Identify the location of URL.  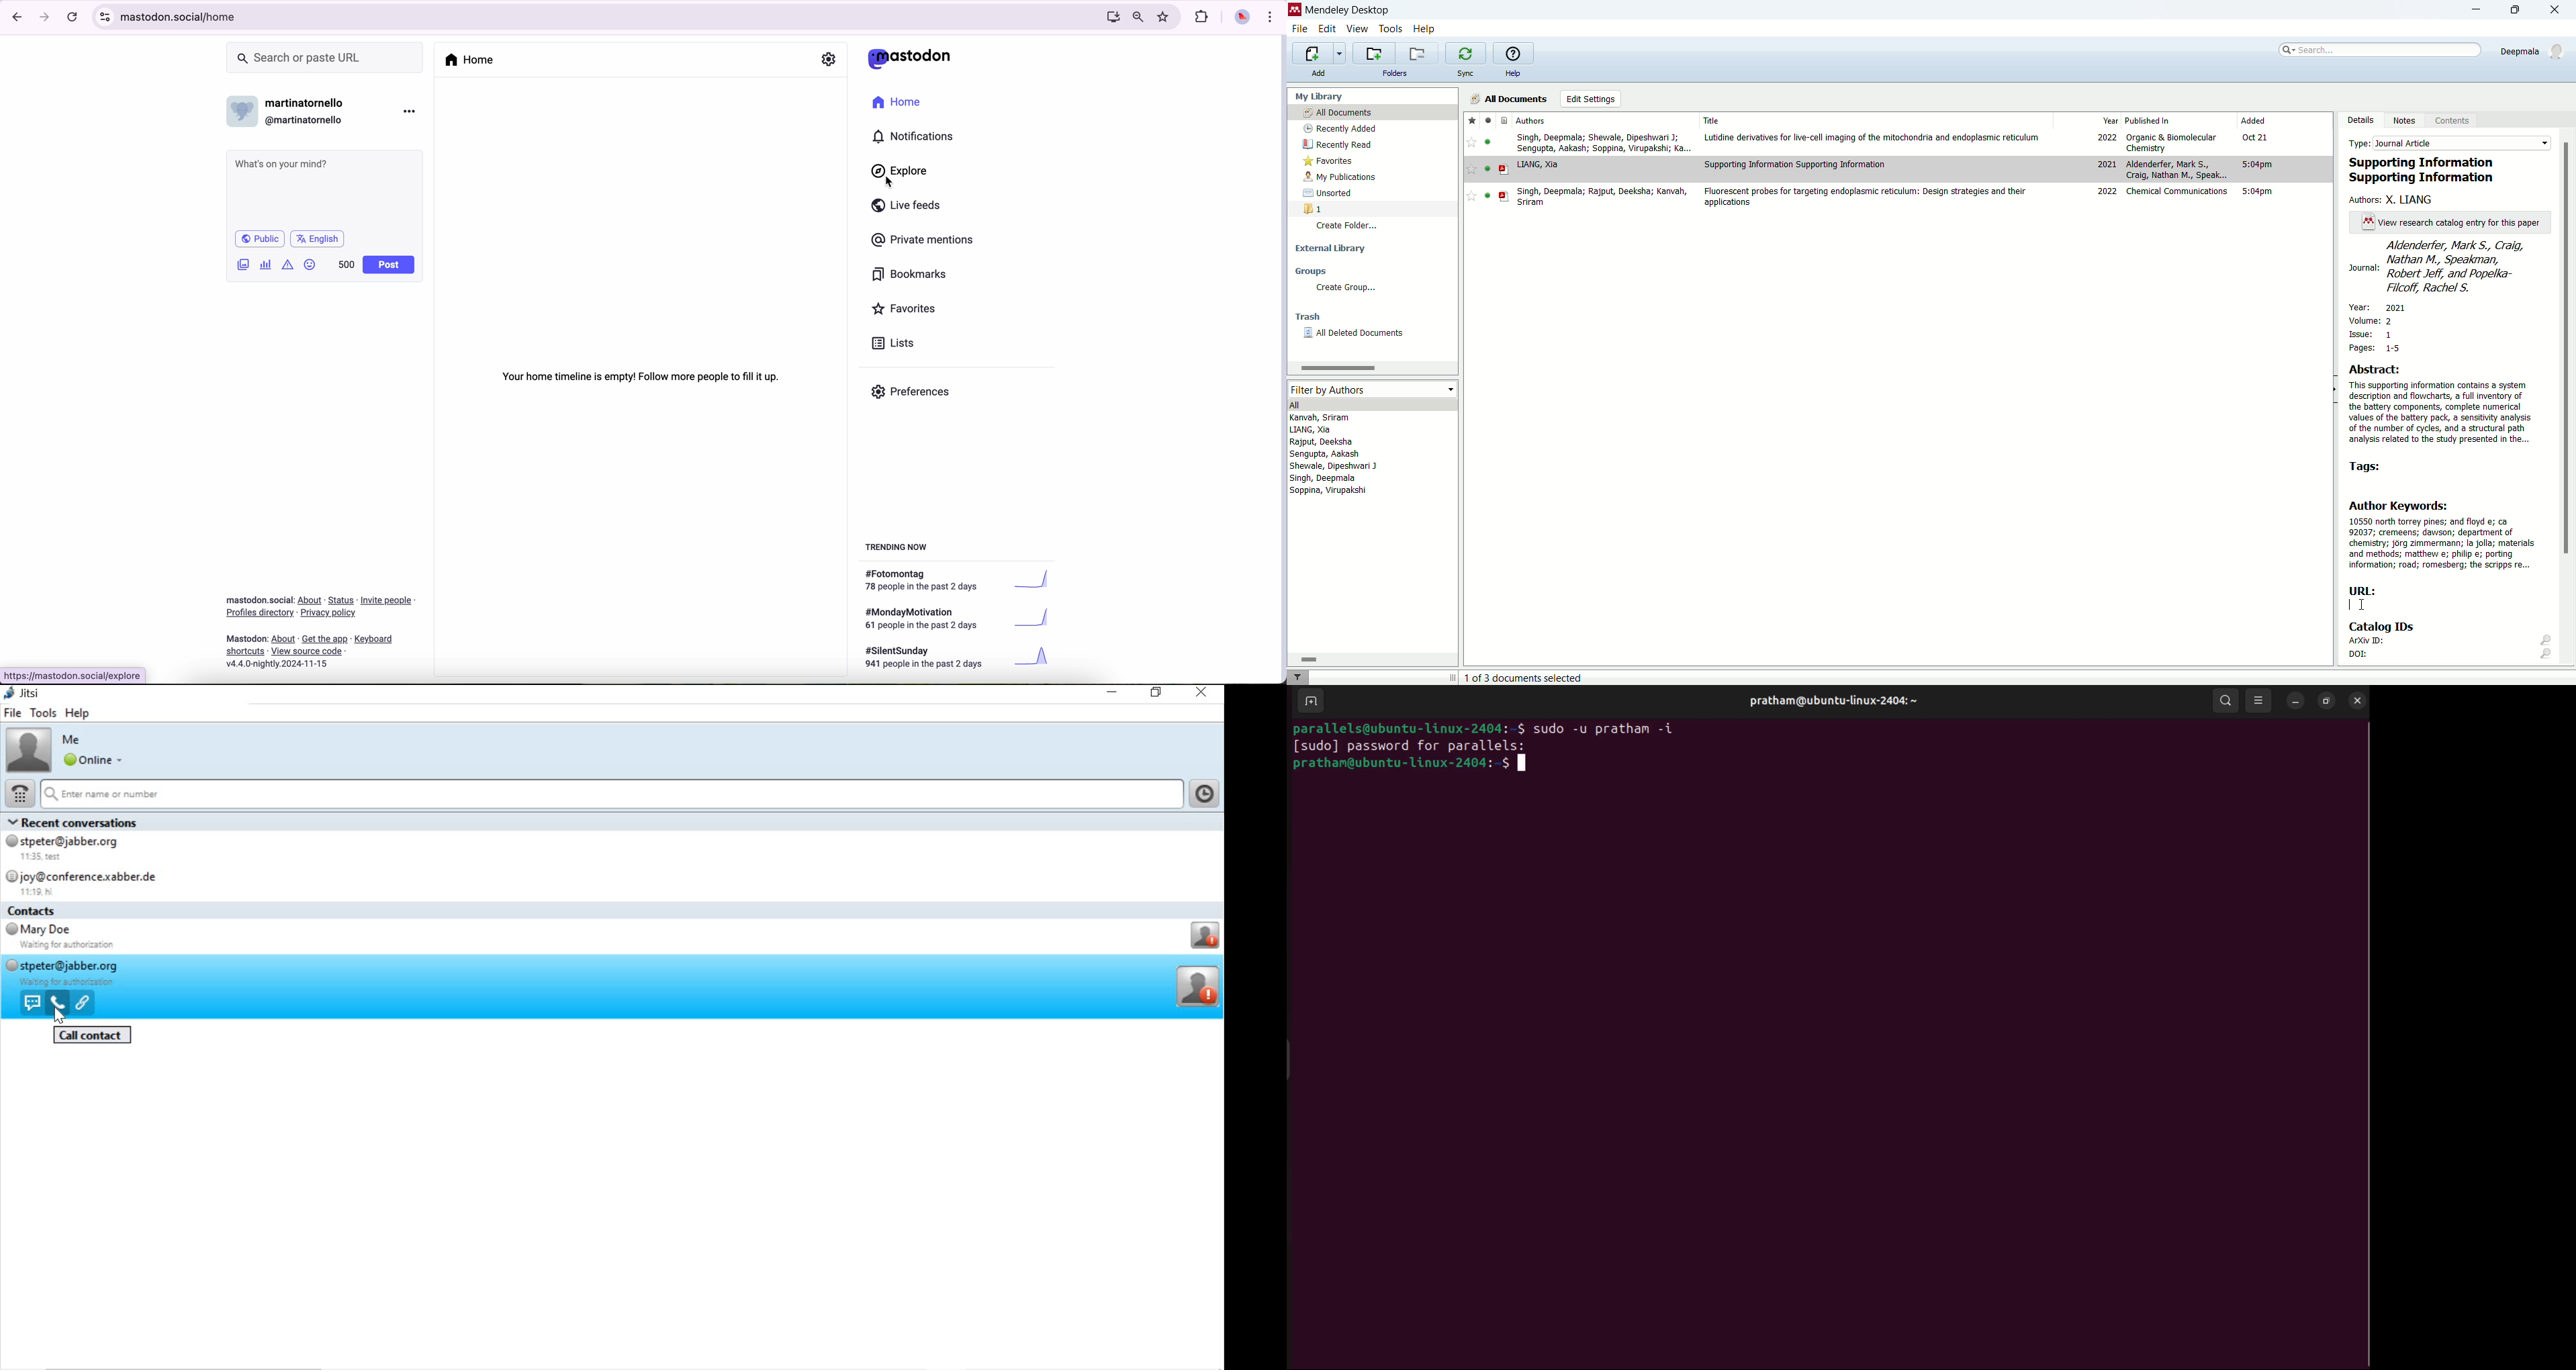
(185, 16).